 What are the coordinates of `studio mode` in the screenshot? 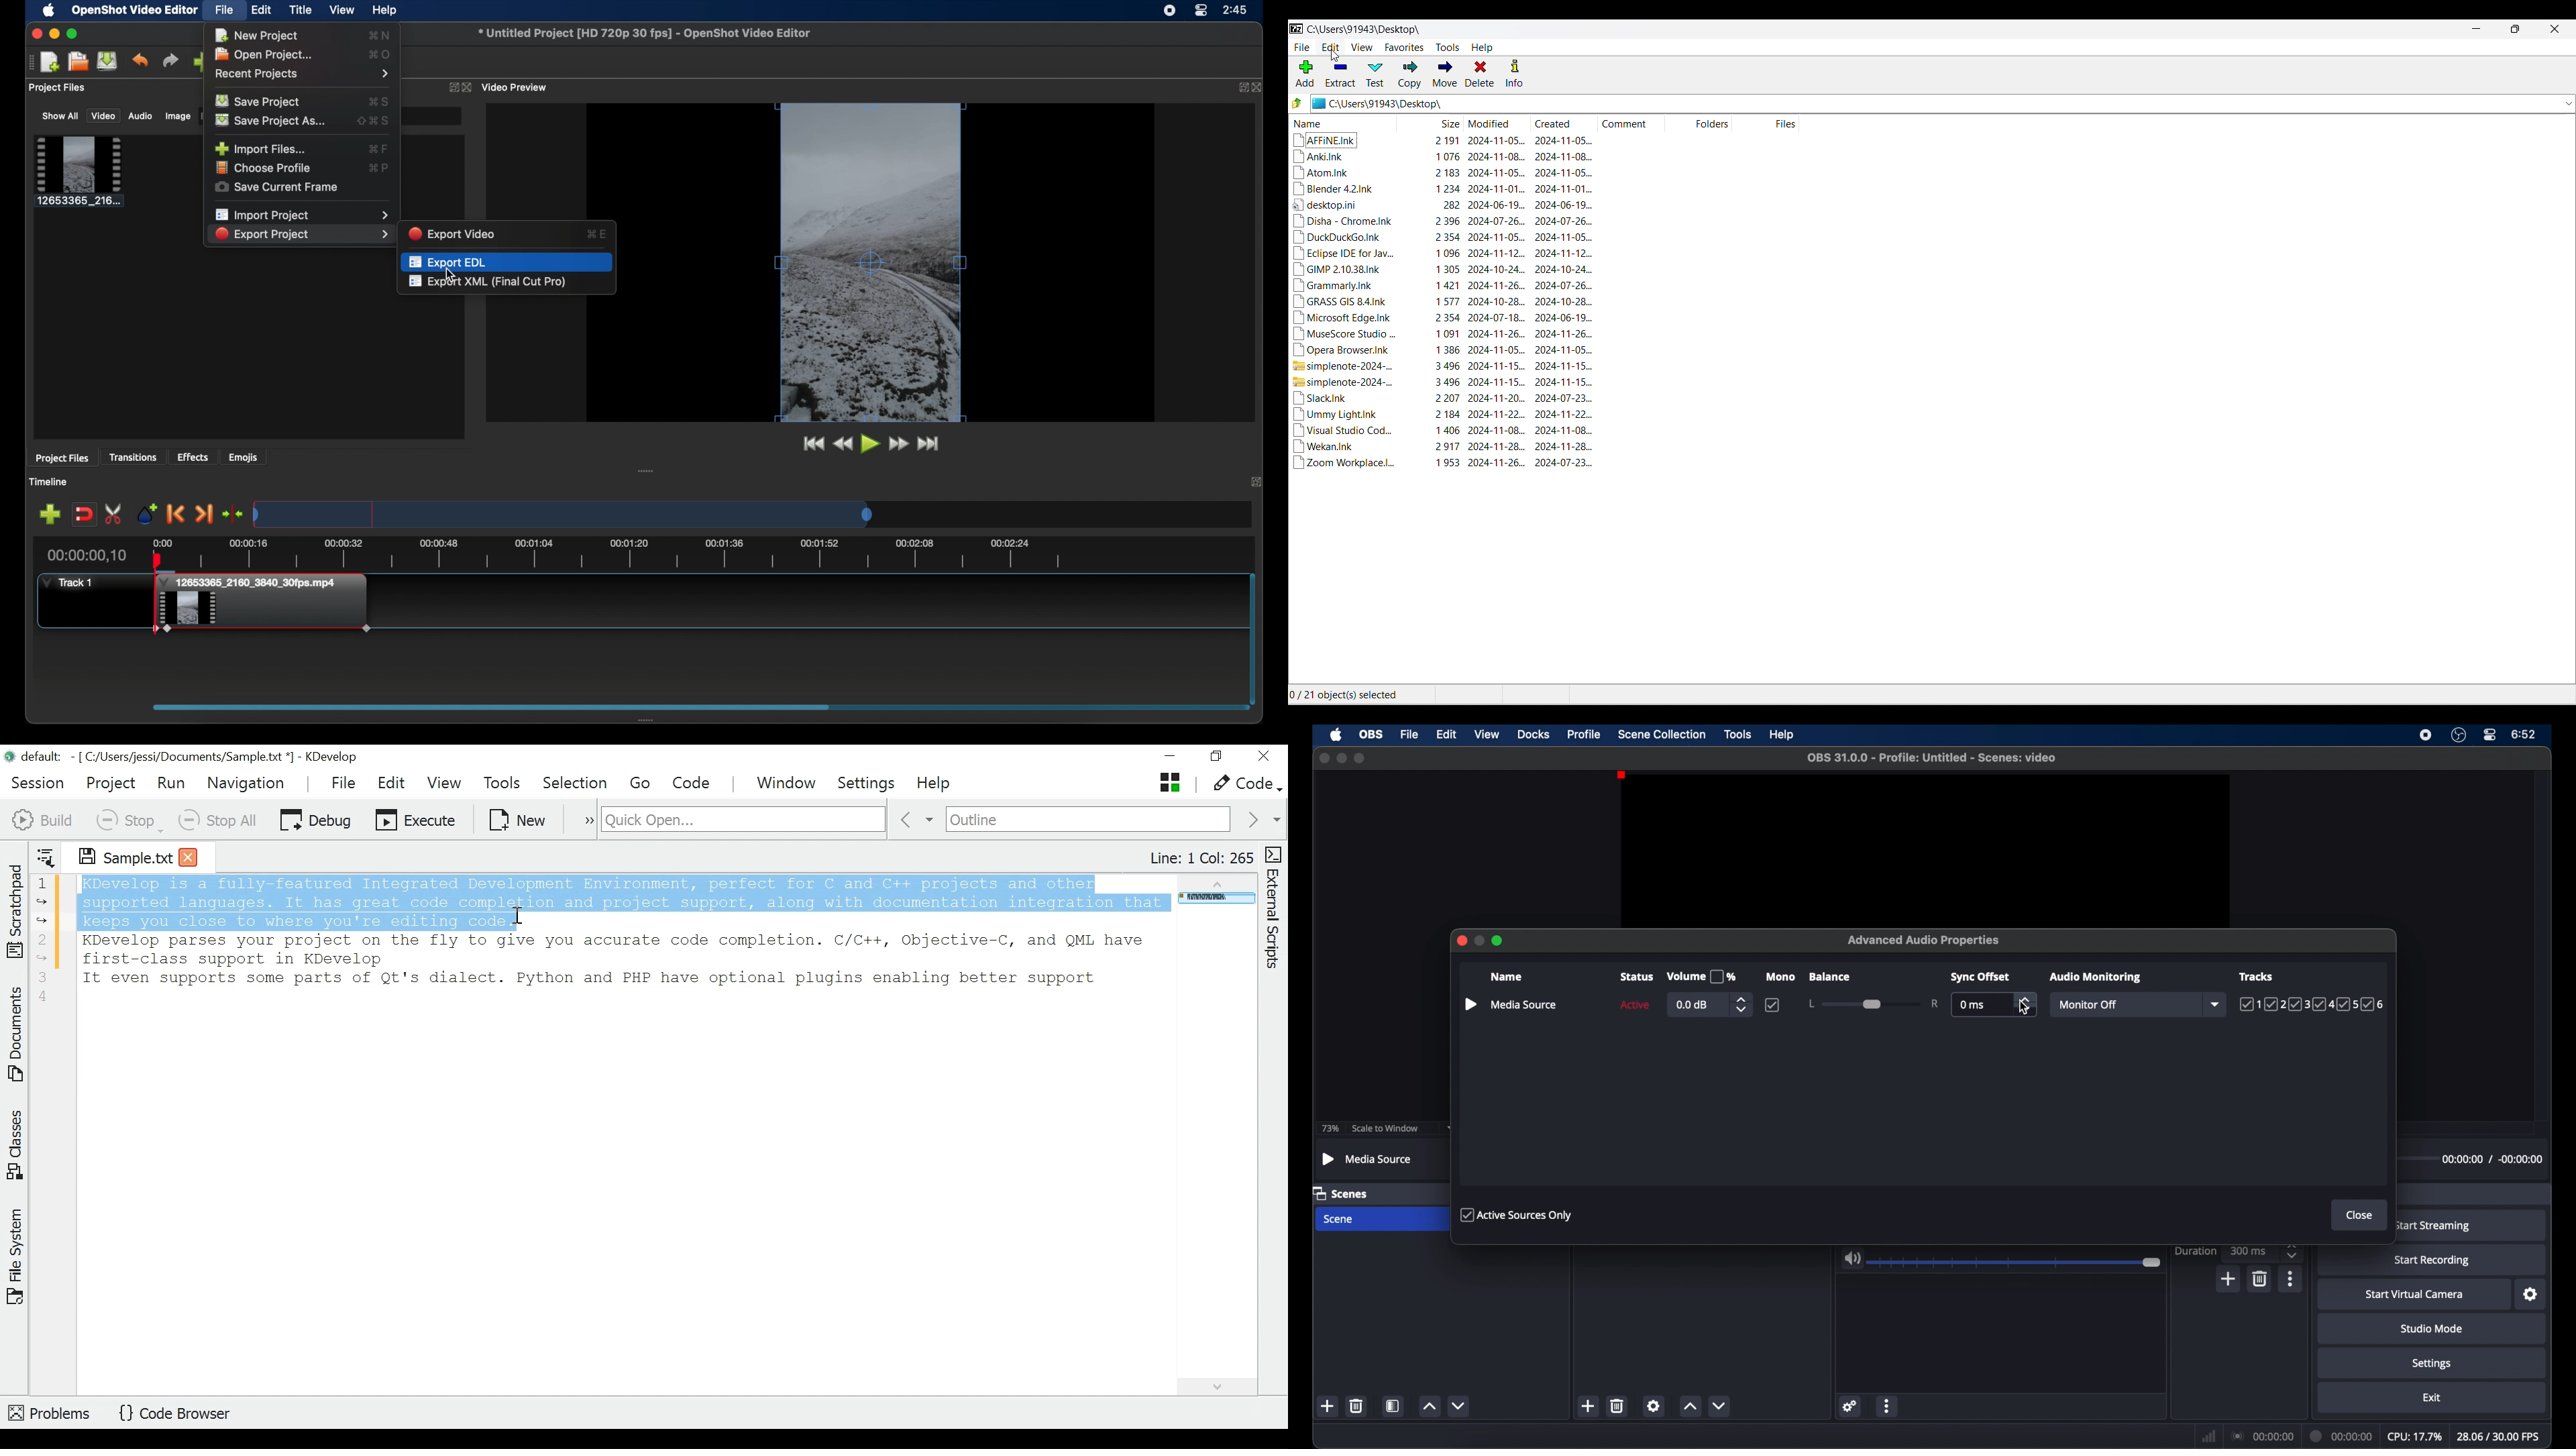 It's located at (2432, 1328).